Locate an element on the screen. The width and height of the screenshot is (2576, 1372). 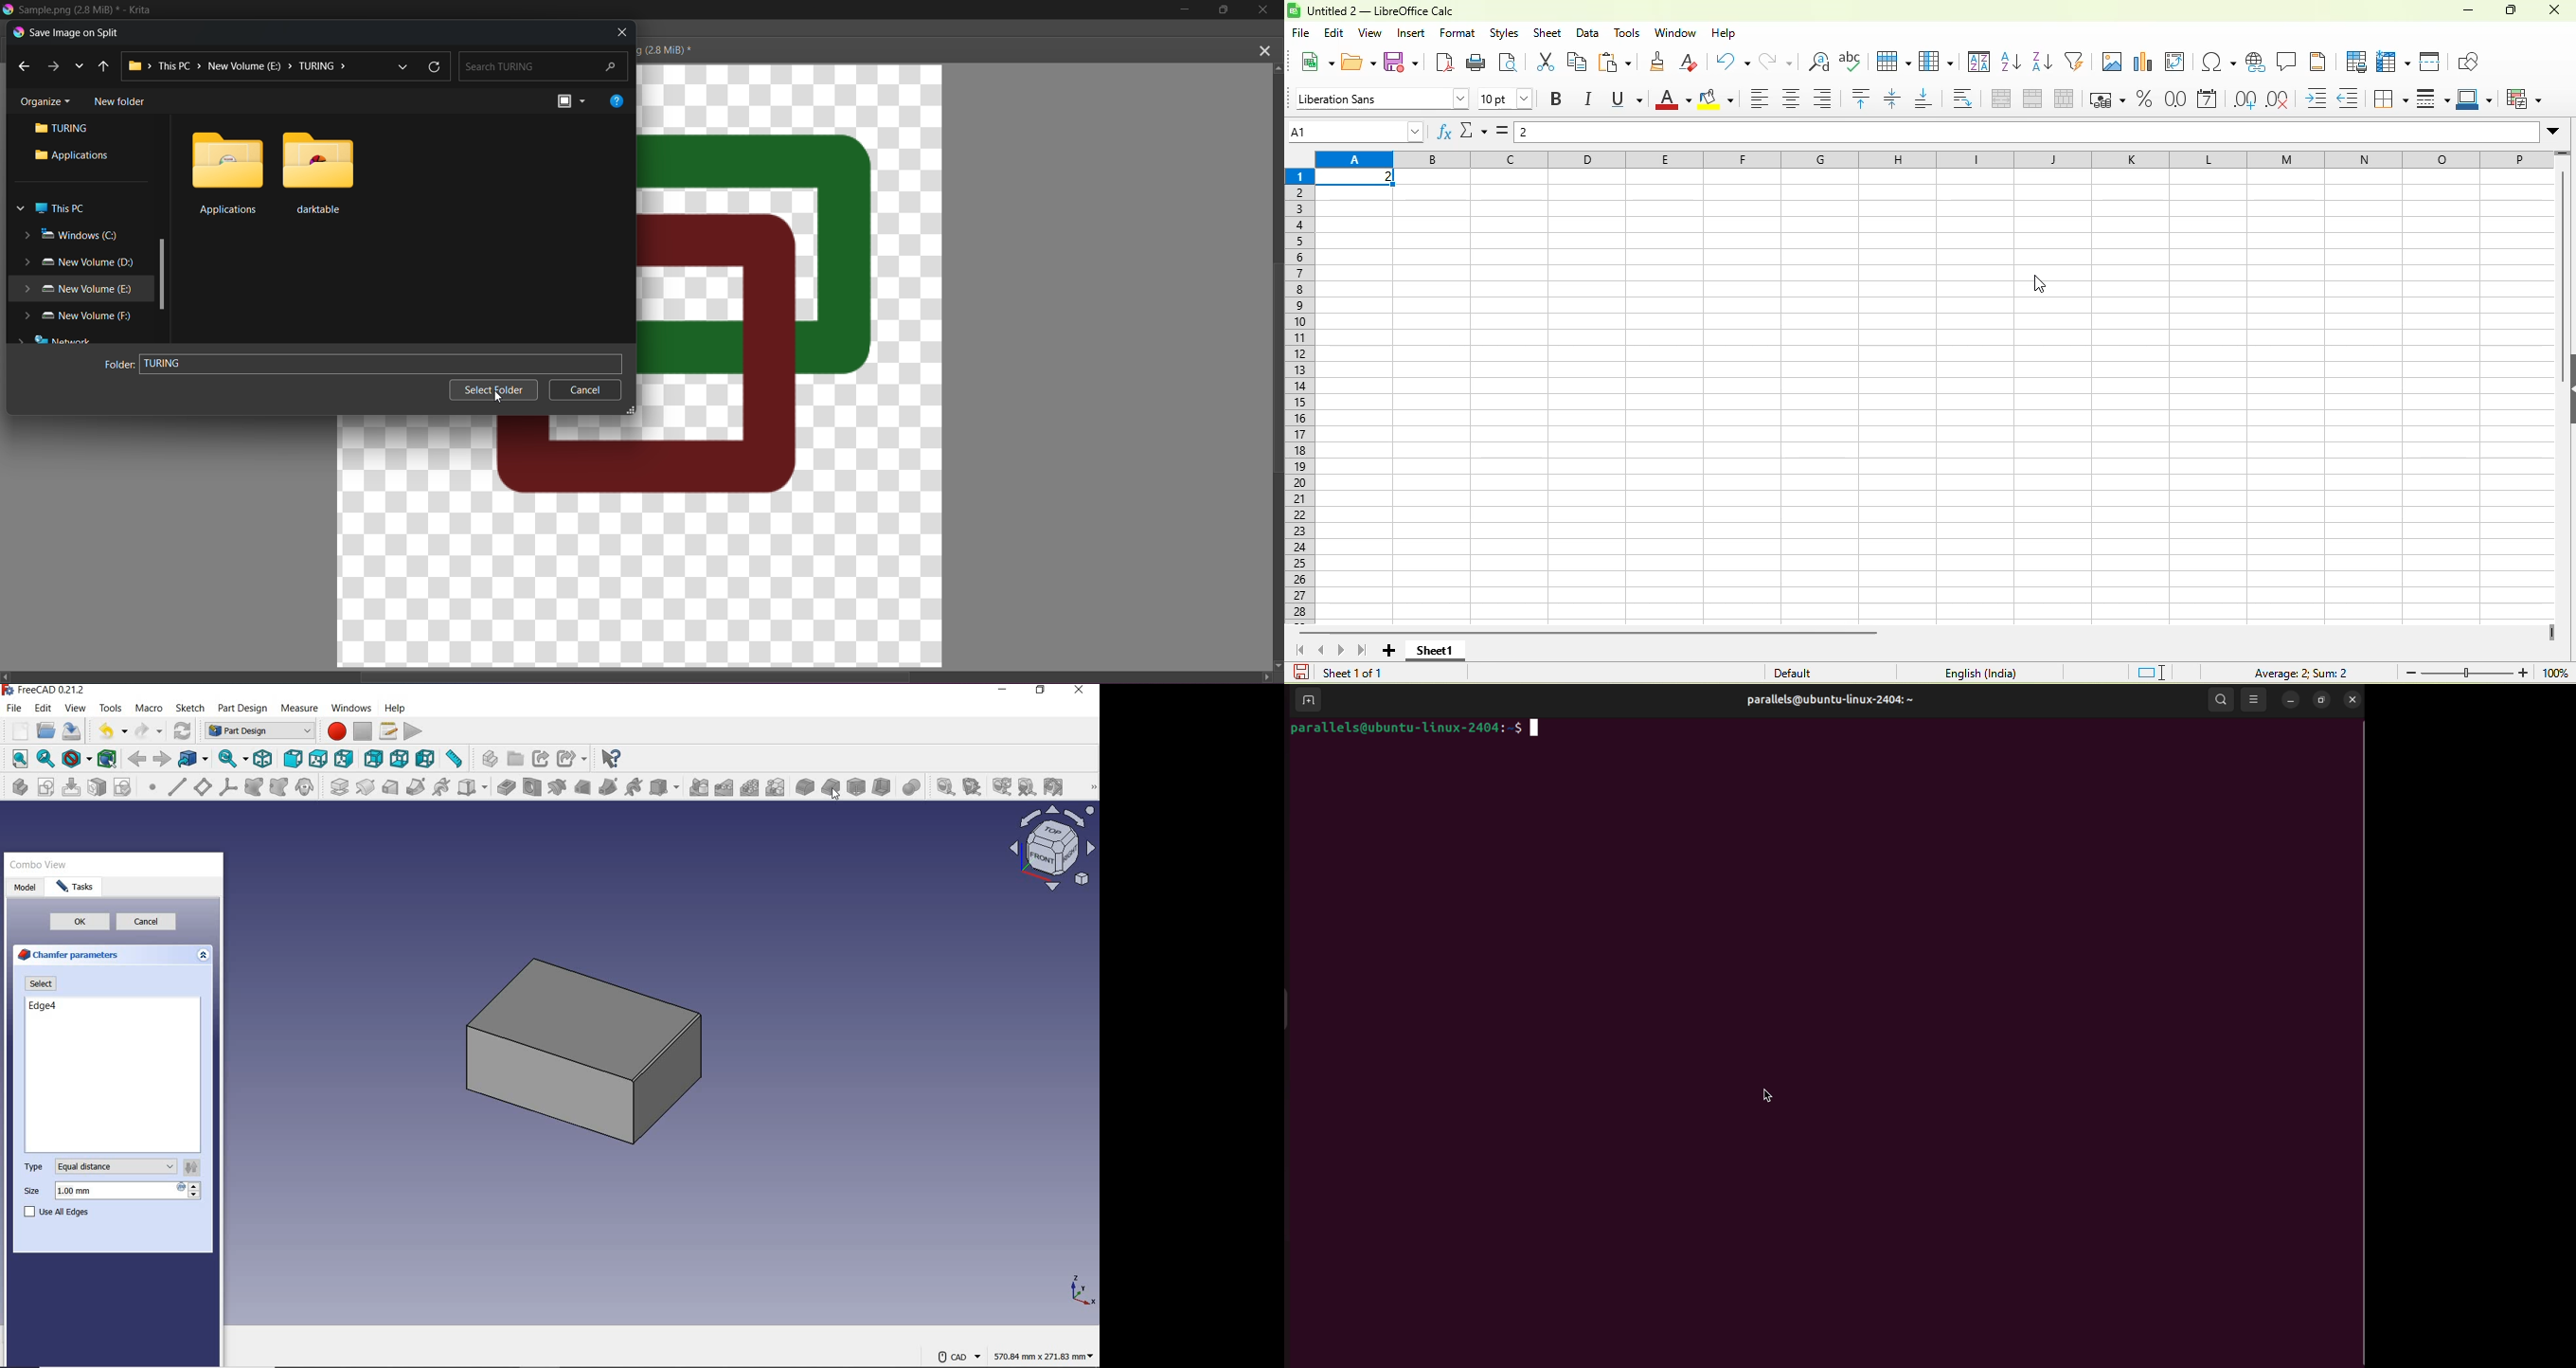
special character is located at coordinates (2218, 62).